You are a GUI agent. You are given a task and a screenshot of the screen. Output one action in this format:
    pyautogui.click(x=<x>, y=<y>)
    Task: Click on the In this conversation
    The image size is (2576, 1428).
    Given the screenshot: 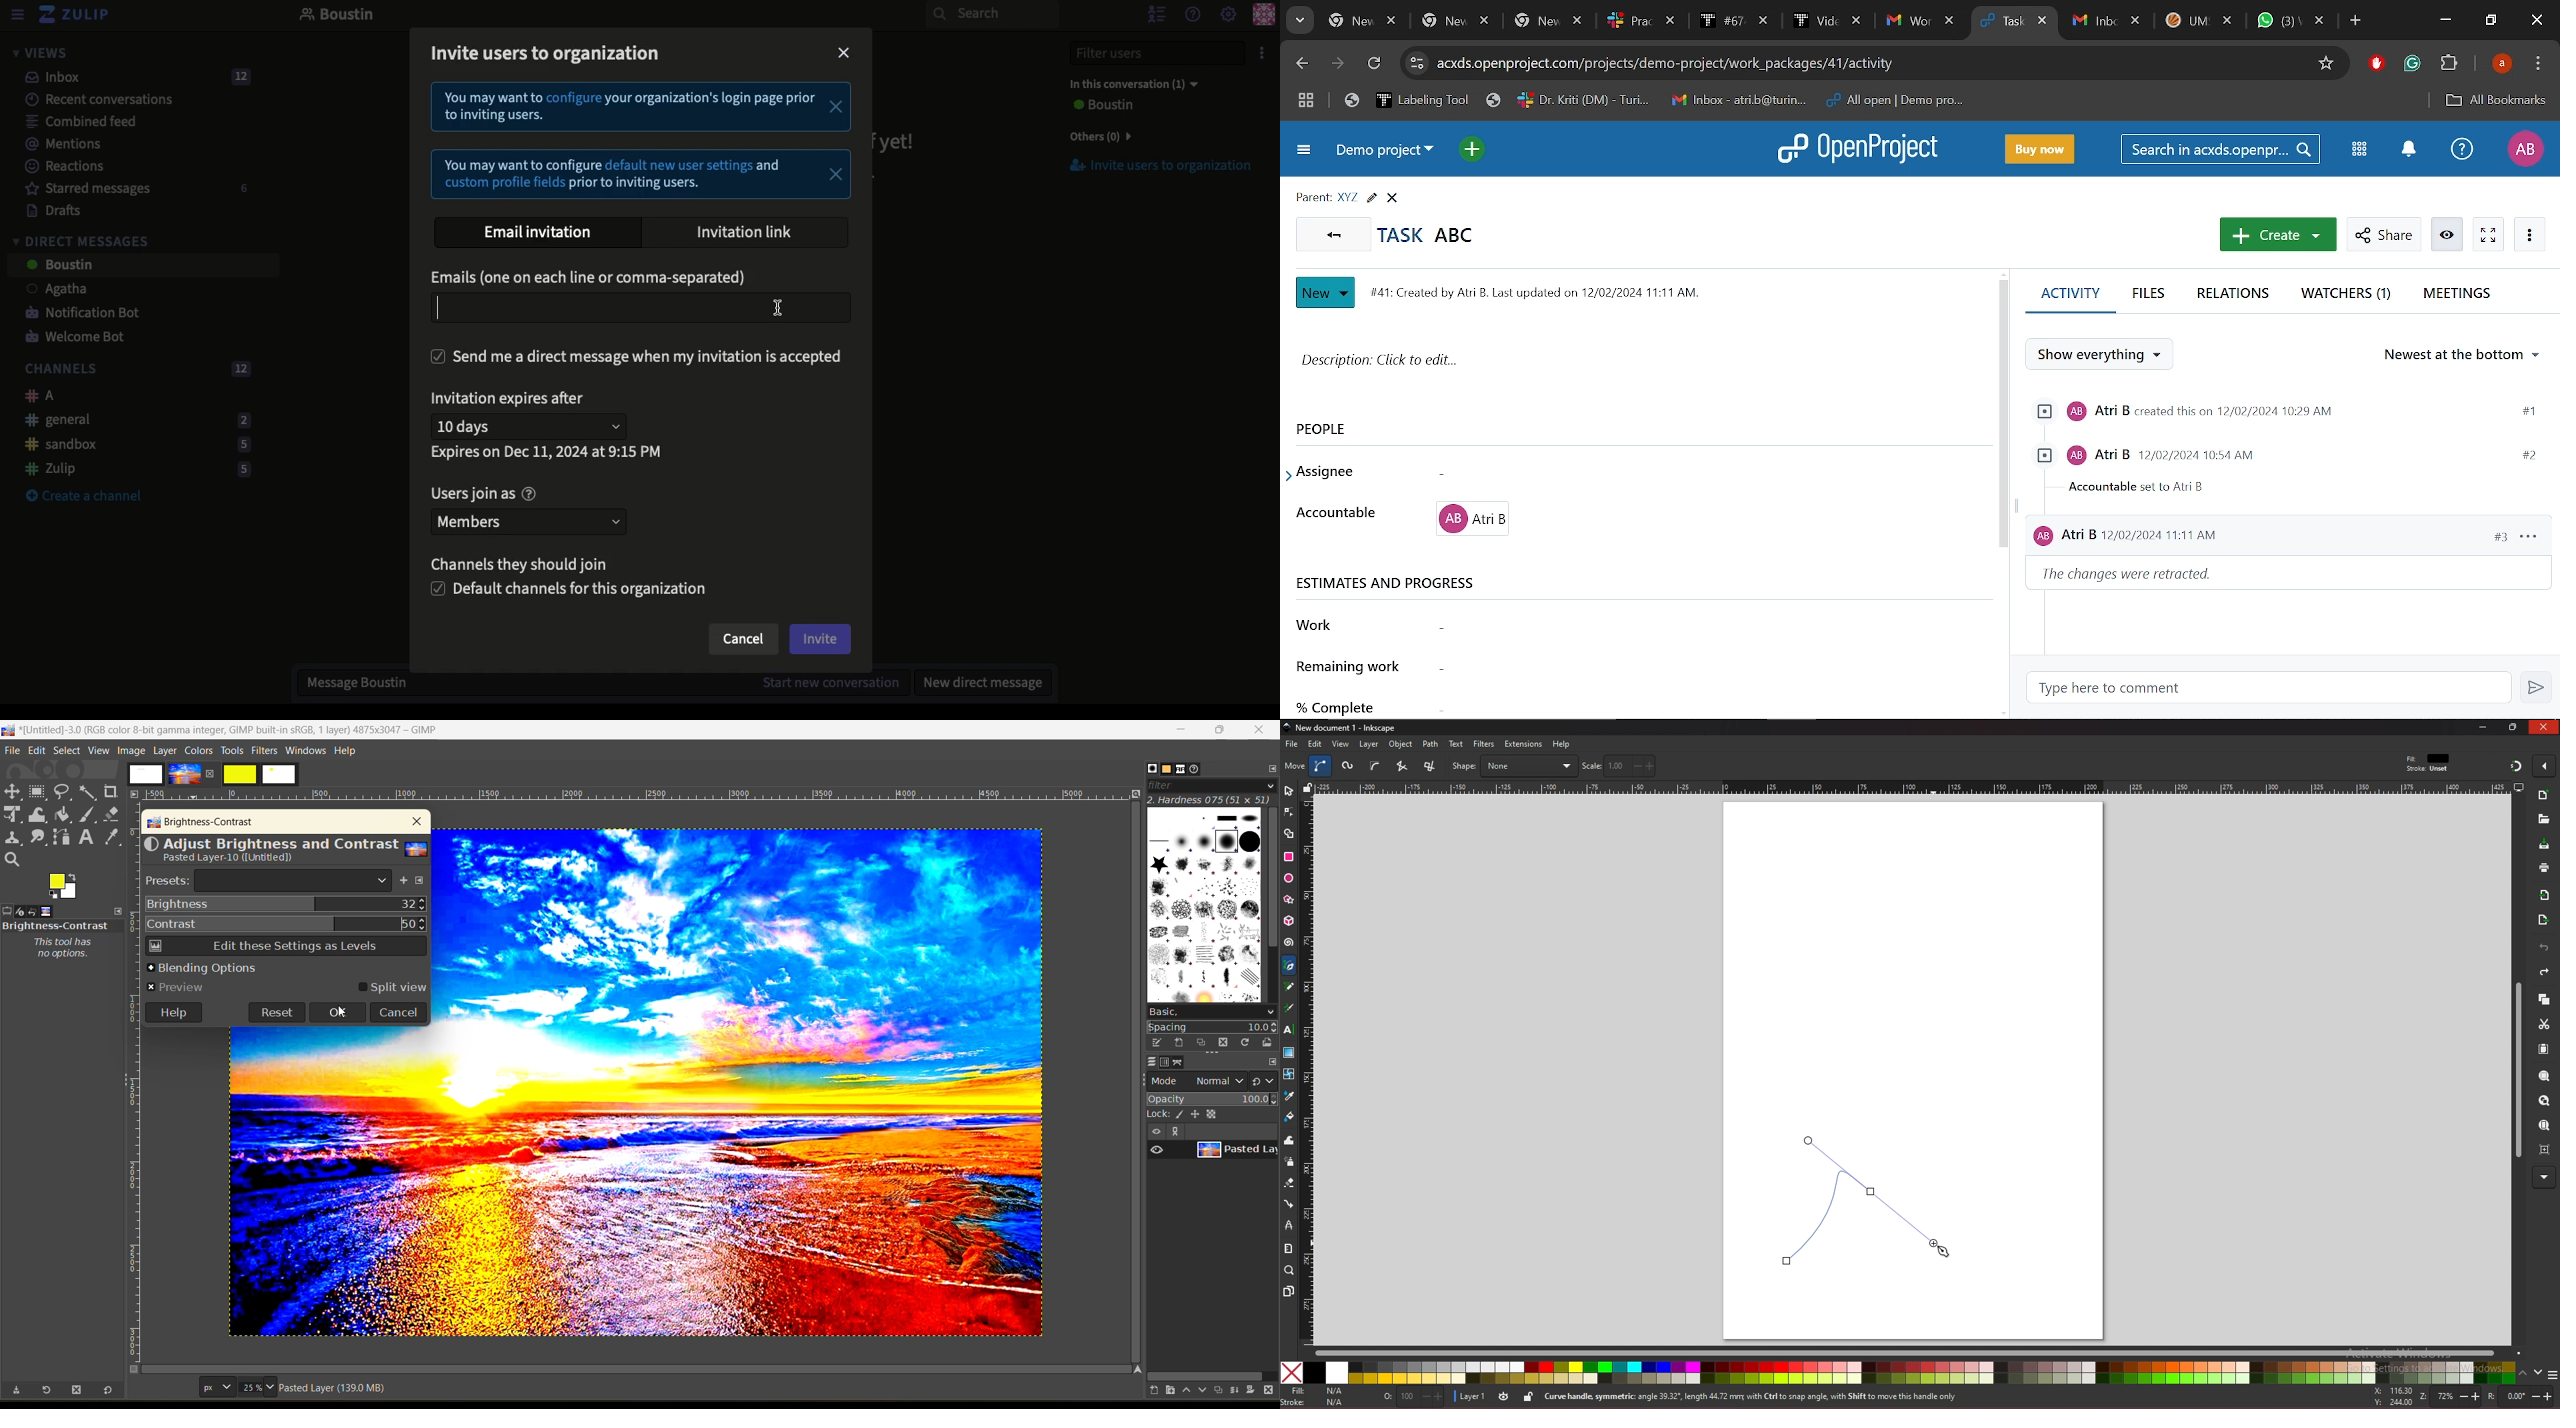 What is the action you would take?
    pyautogui.click(x=1130, y=84)
    